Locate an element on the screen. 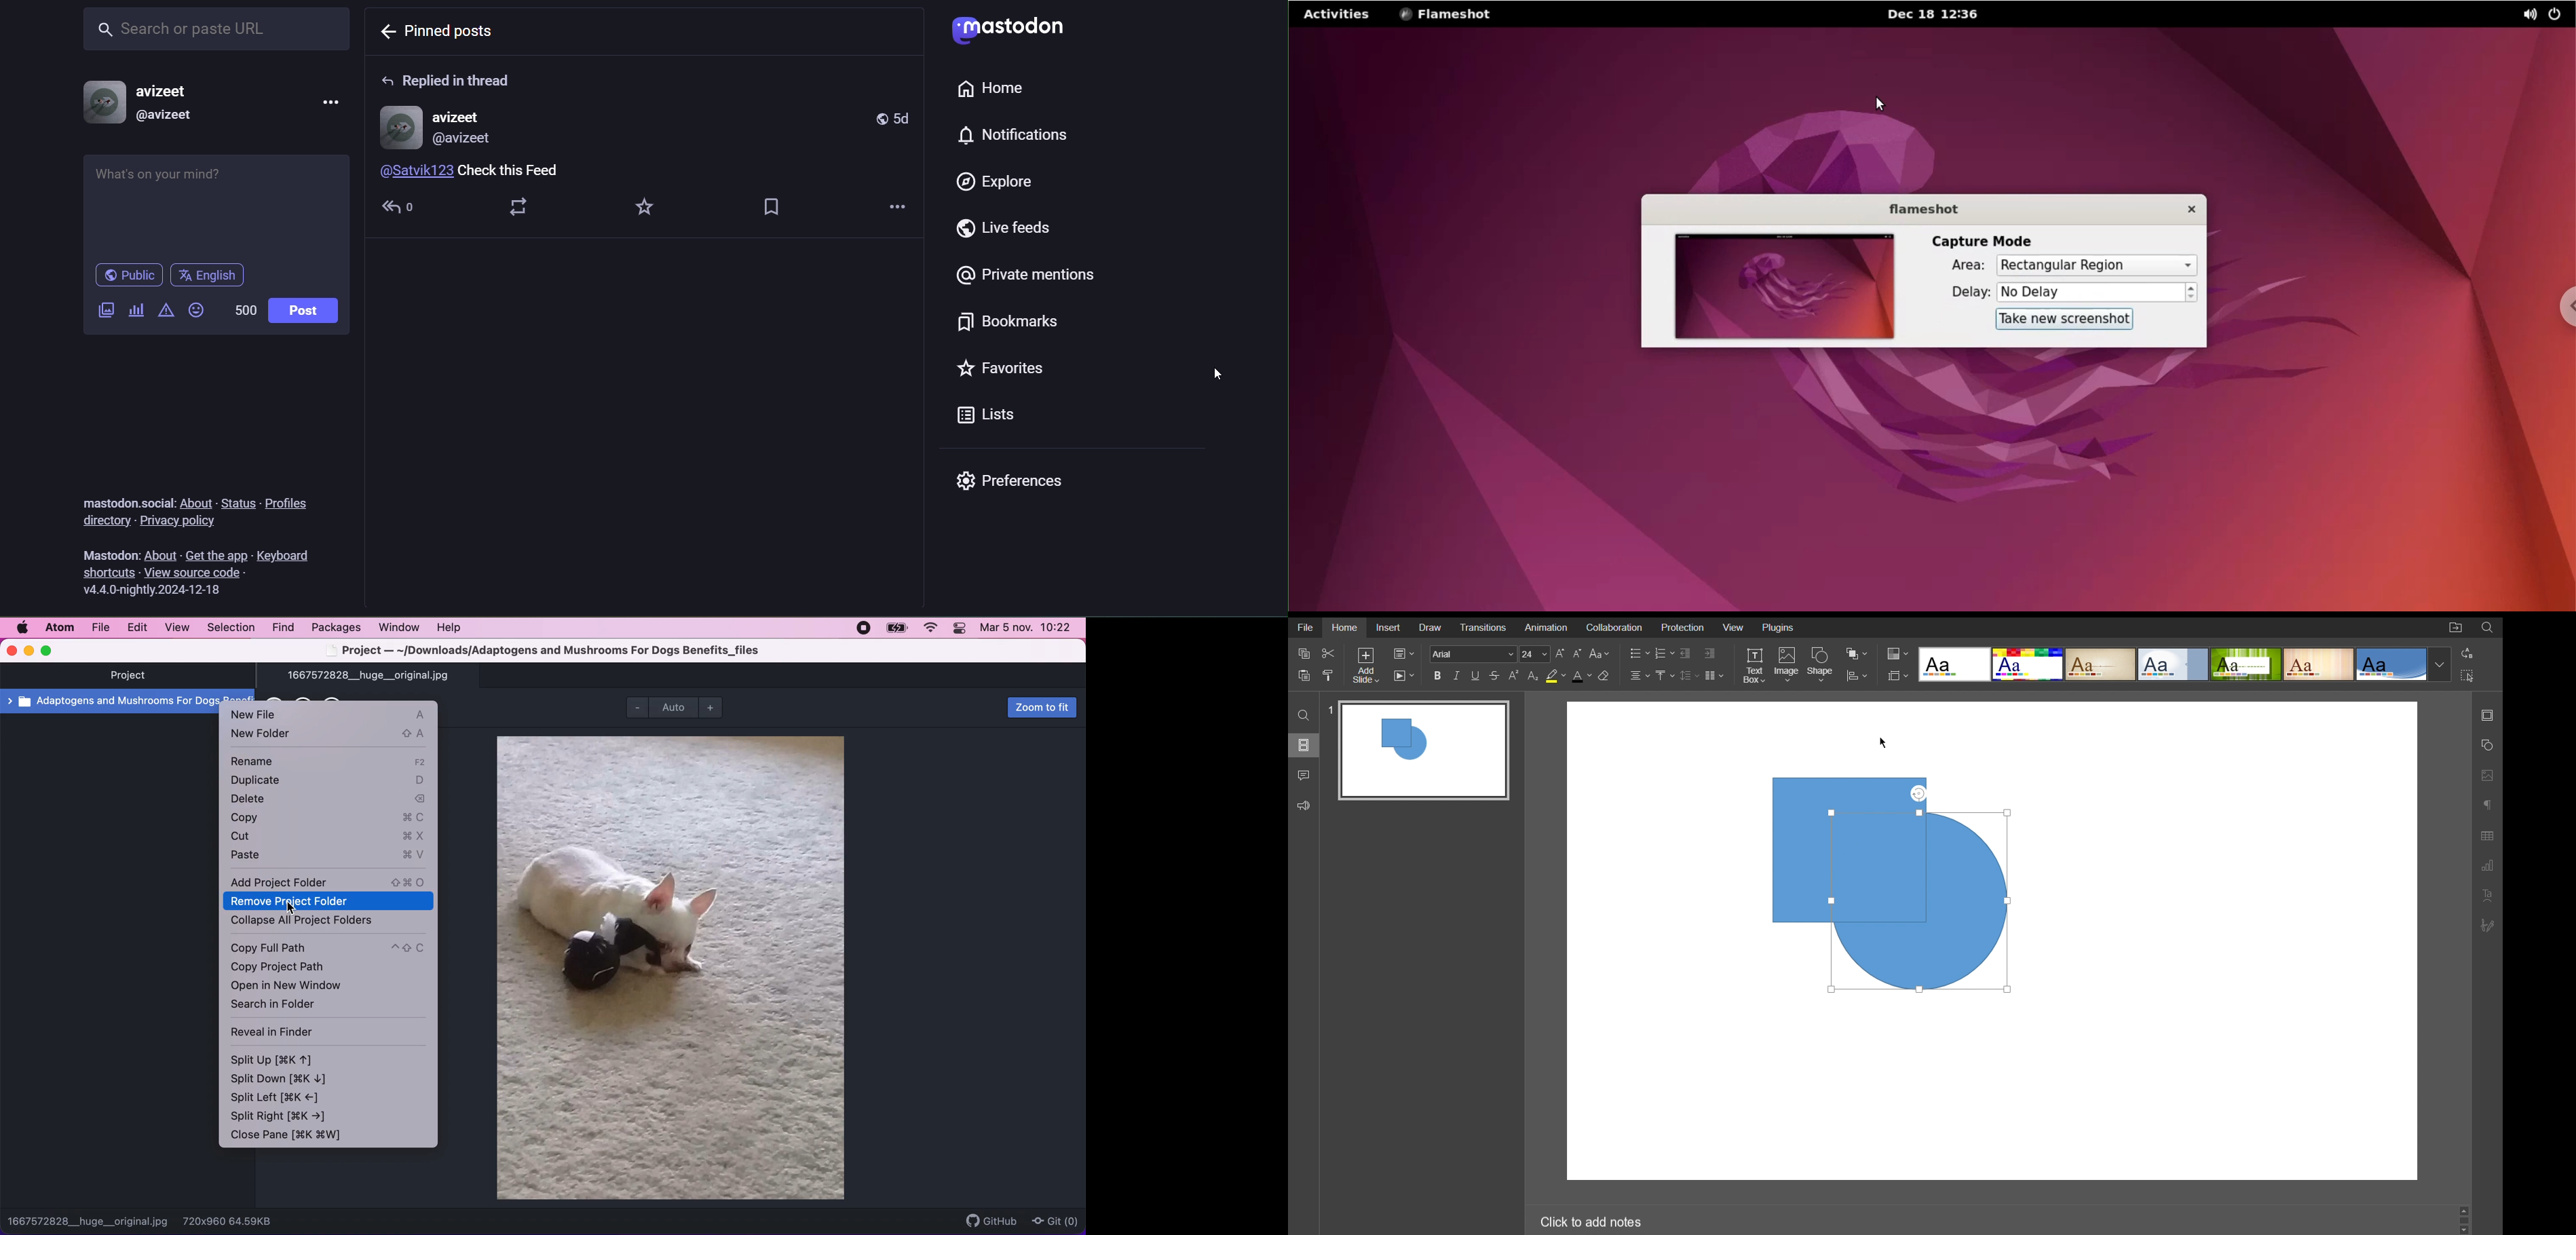 The height and width of the screenshot is (1260, 2576). split down is located at coordinates (283, 1079).